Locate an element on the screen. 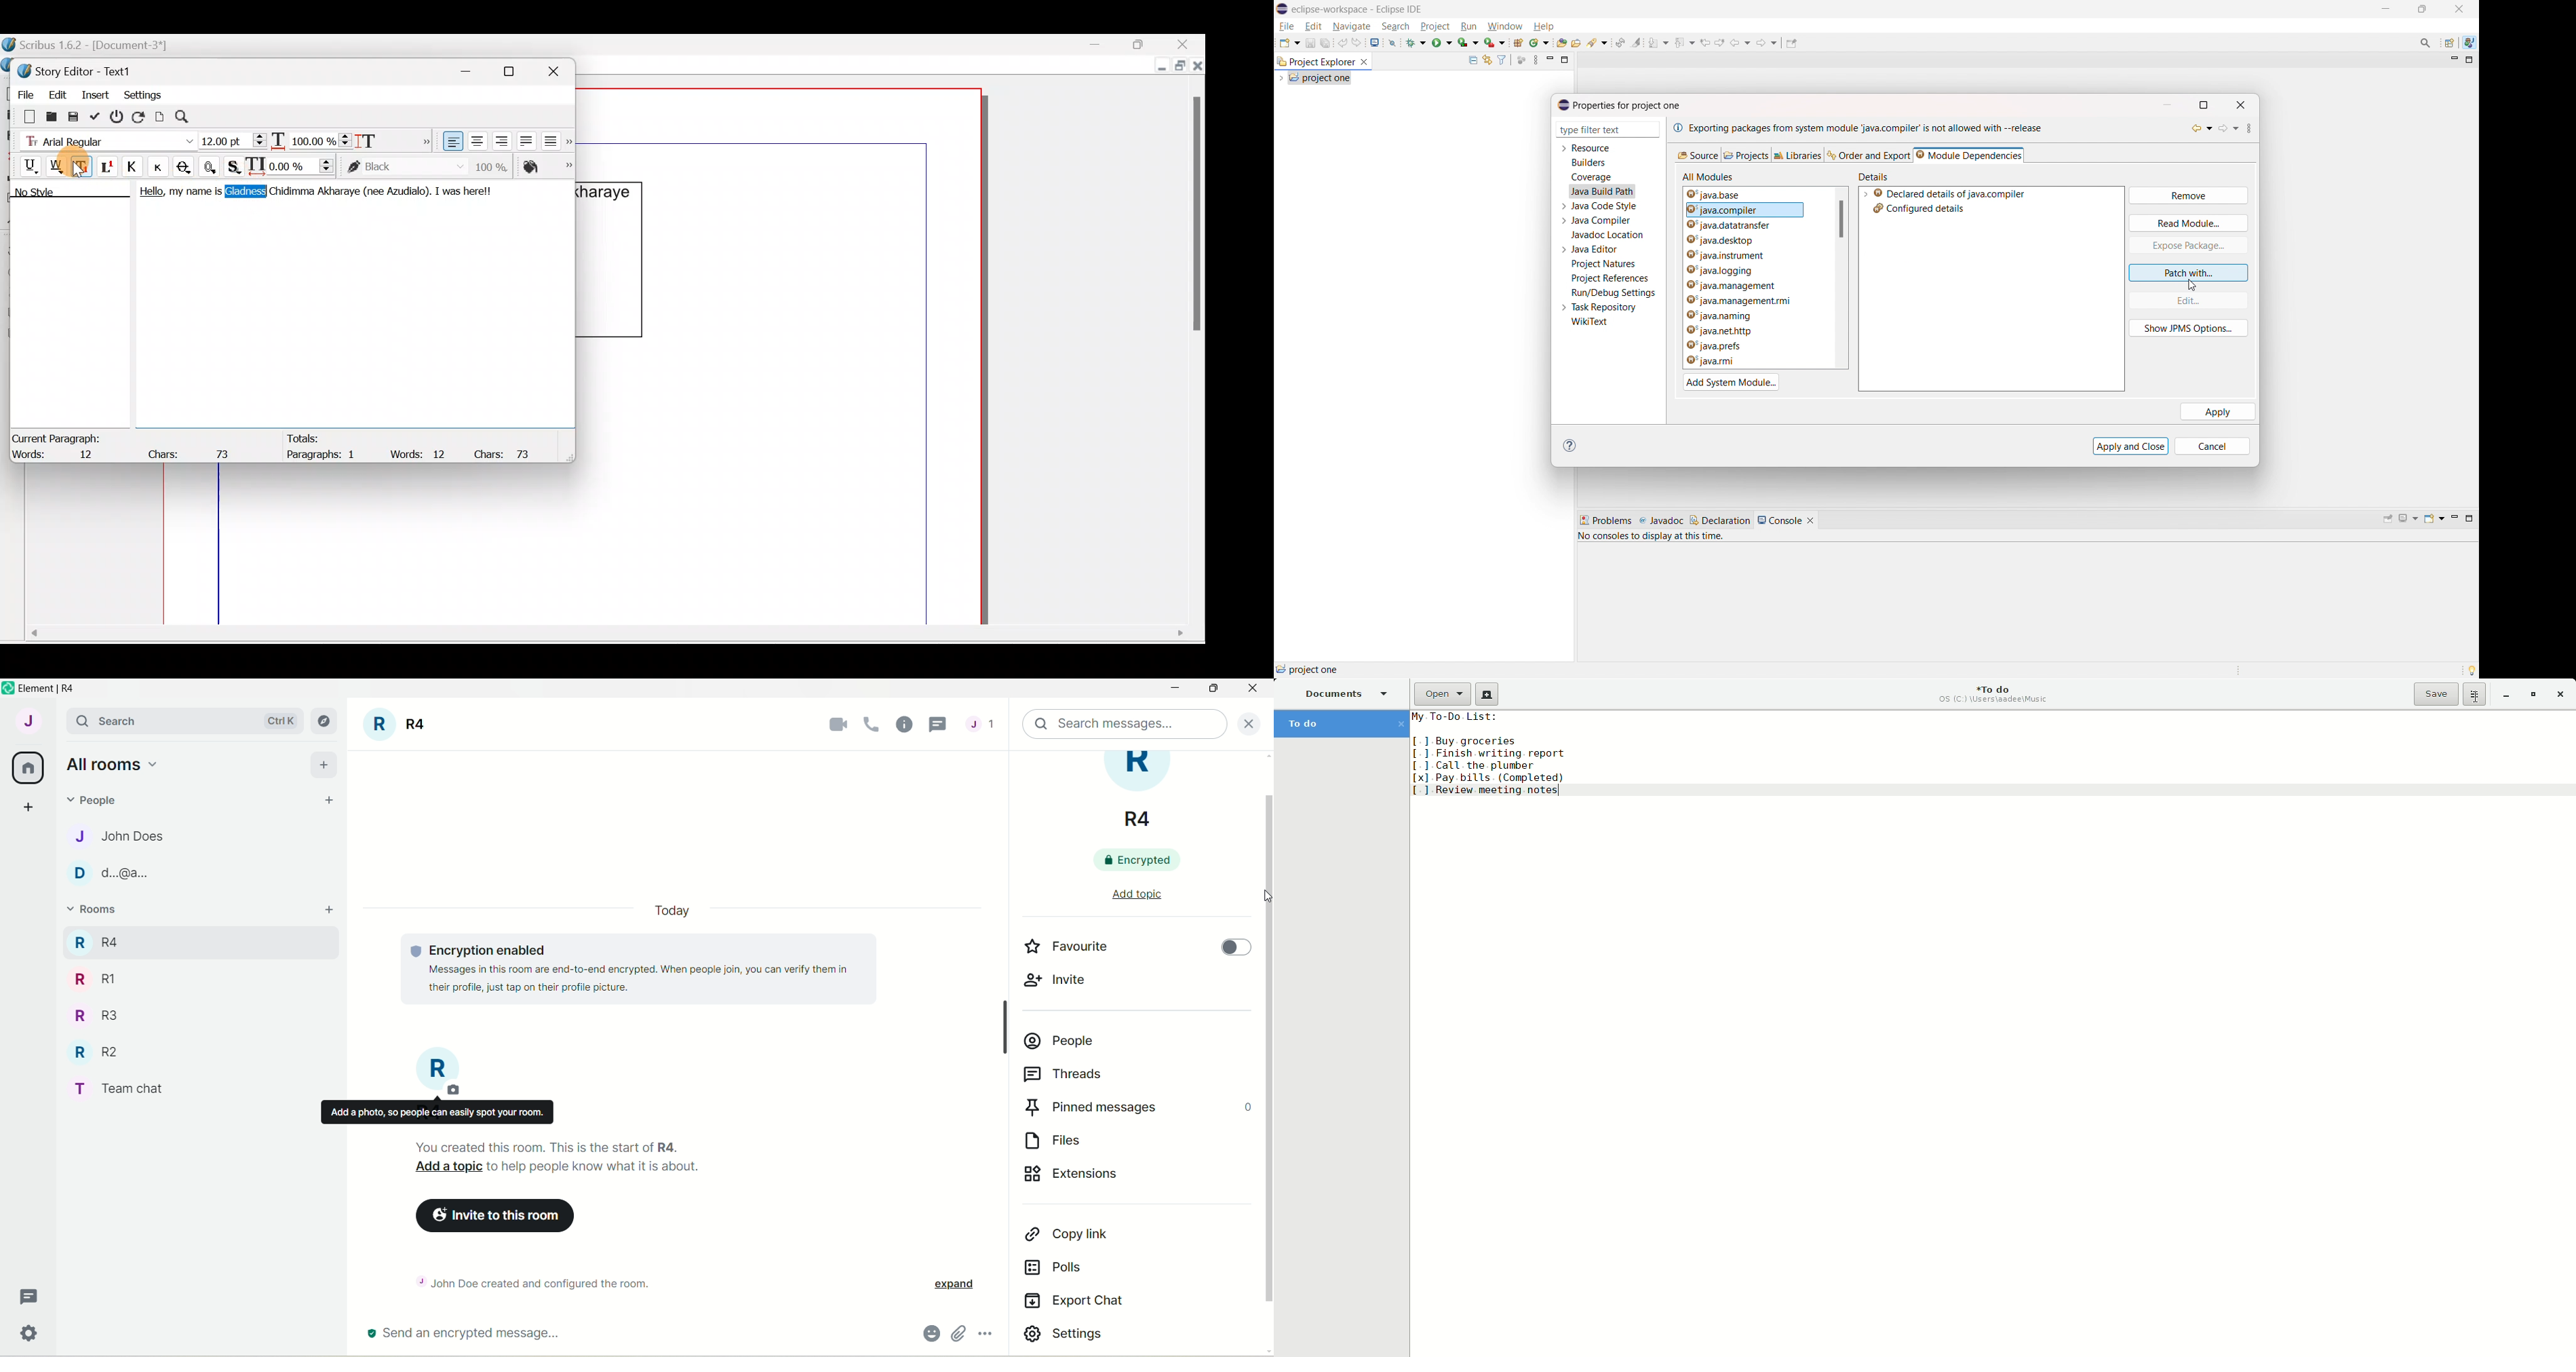 The image size is (2576, 1372). my name is is located at coordinates (195, 194).